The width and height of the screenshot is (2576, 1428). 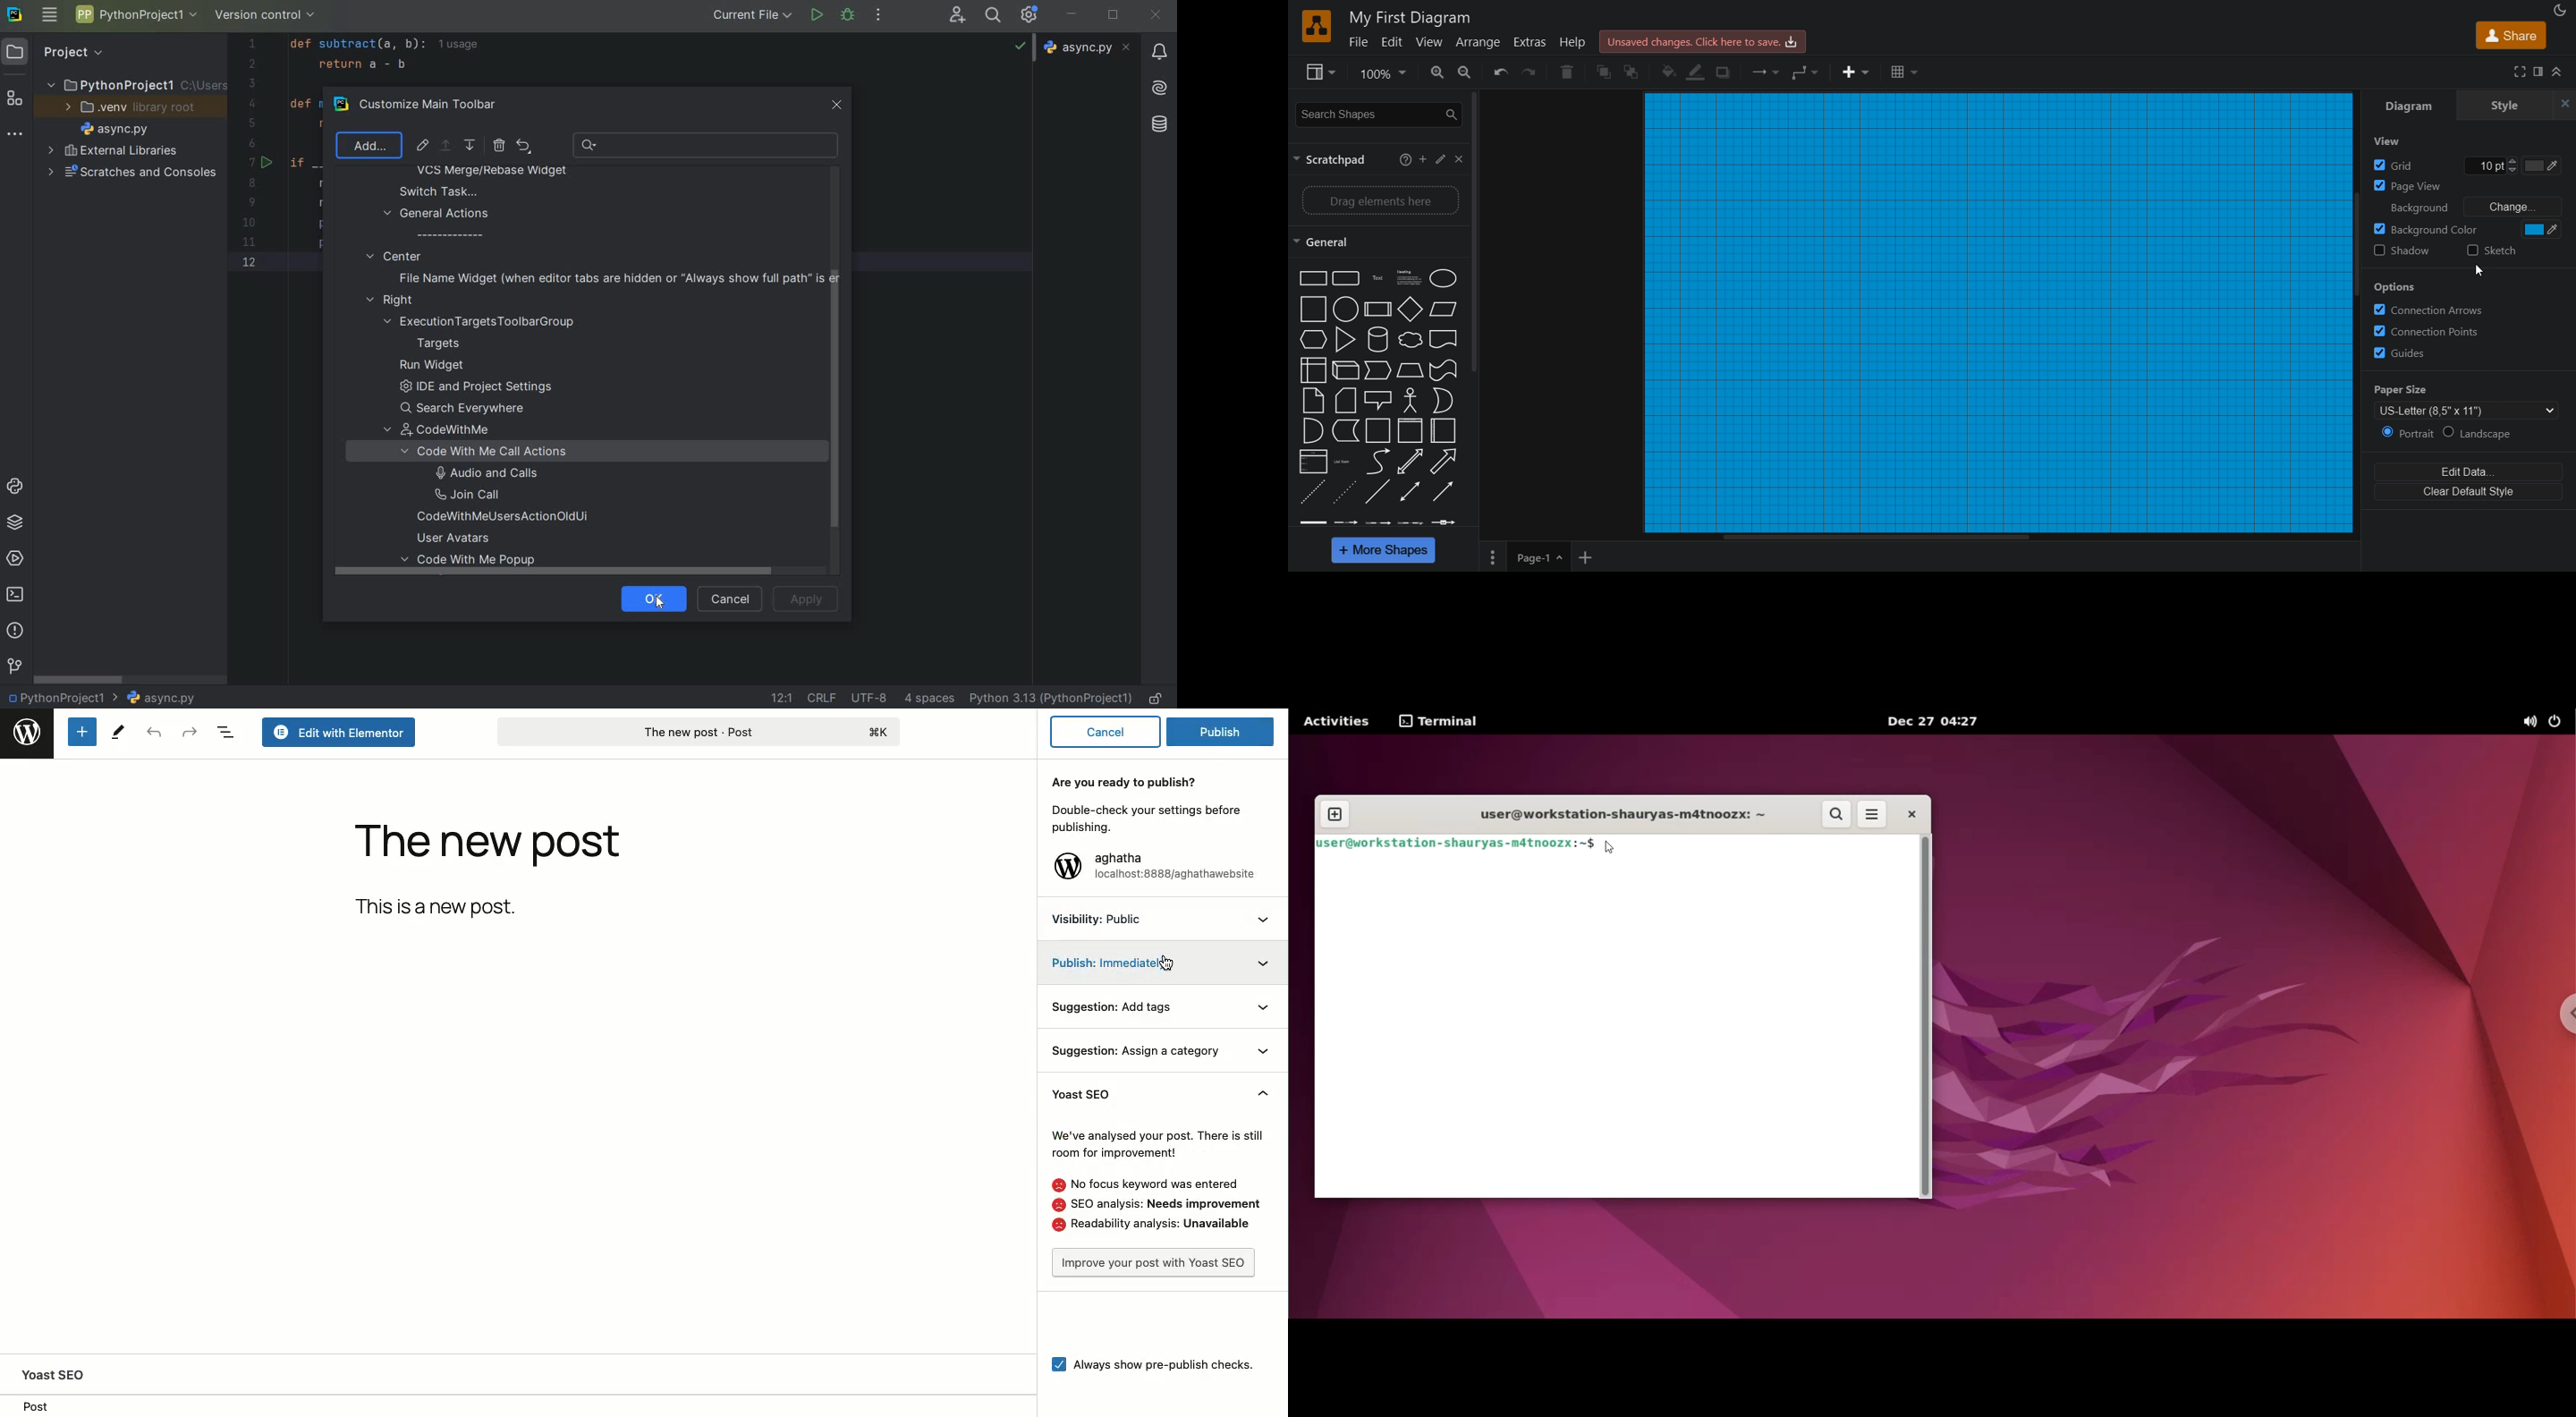 I want to click on MOVE DOWN, so click(x=471, y=146).